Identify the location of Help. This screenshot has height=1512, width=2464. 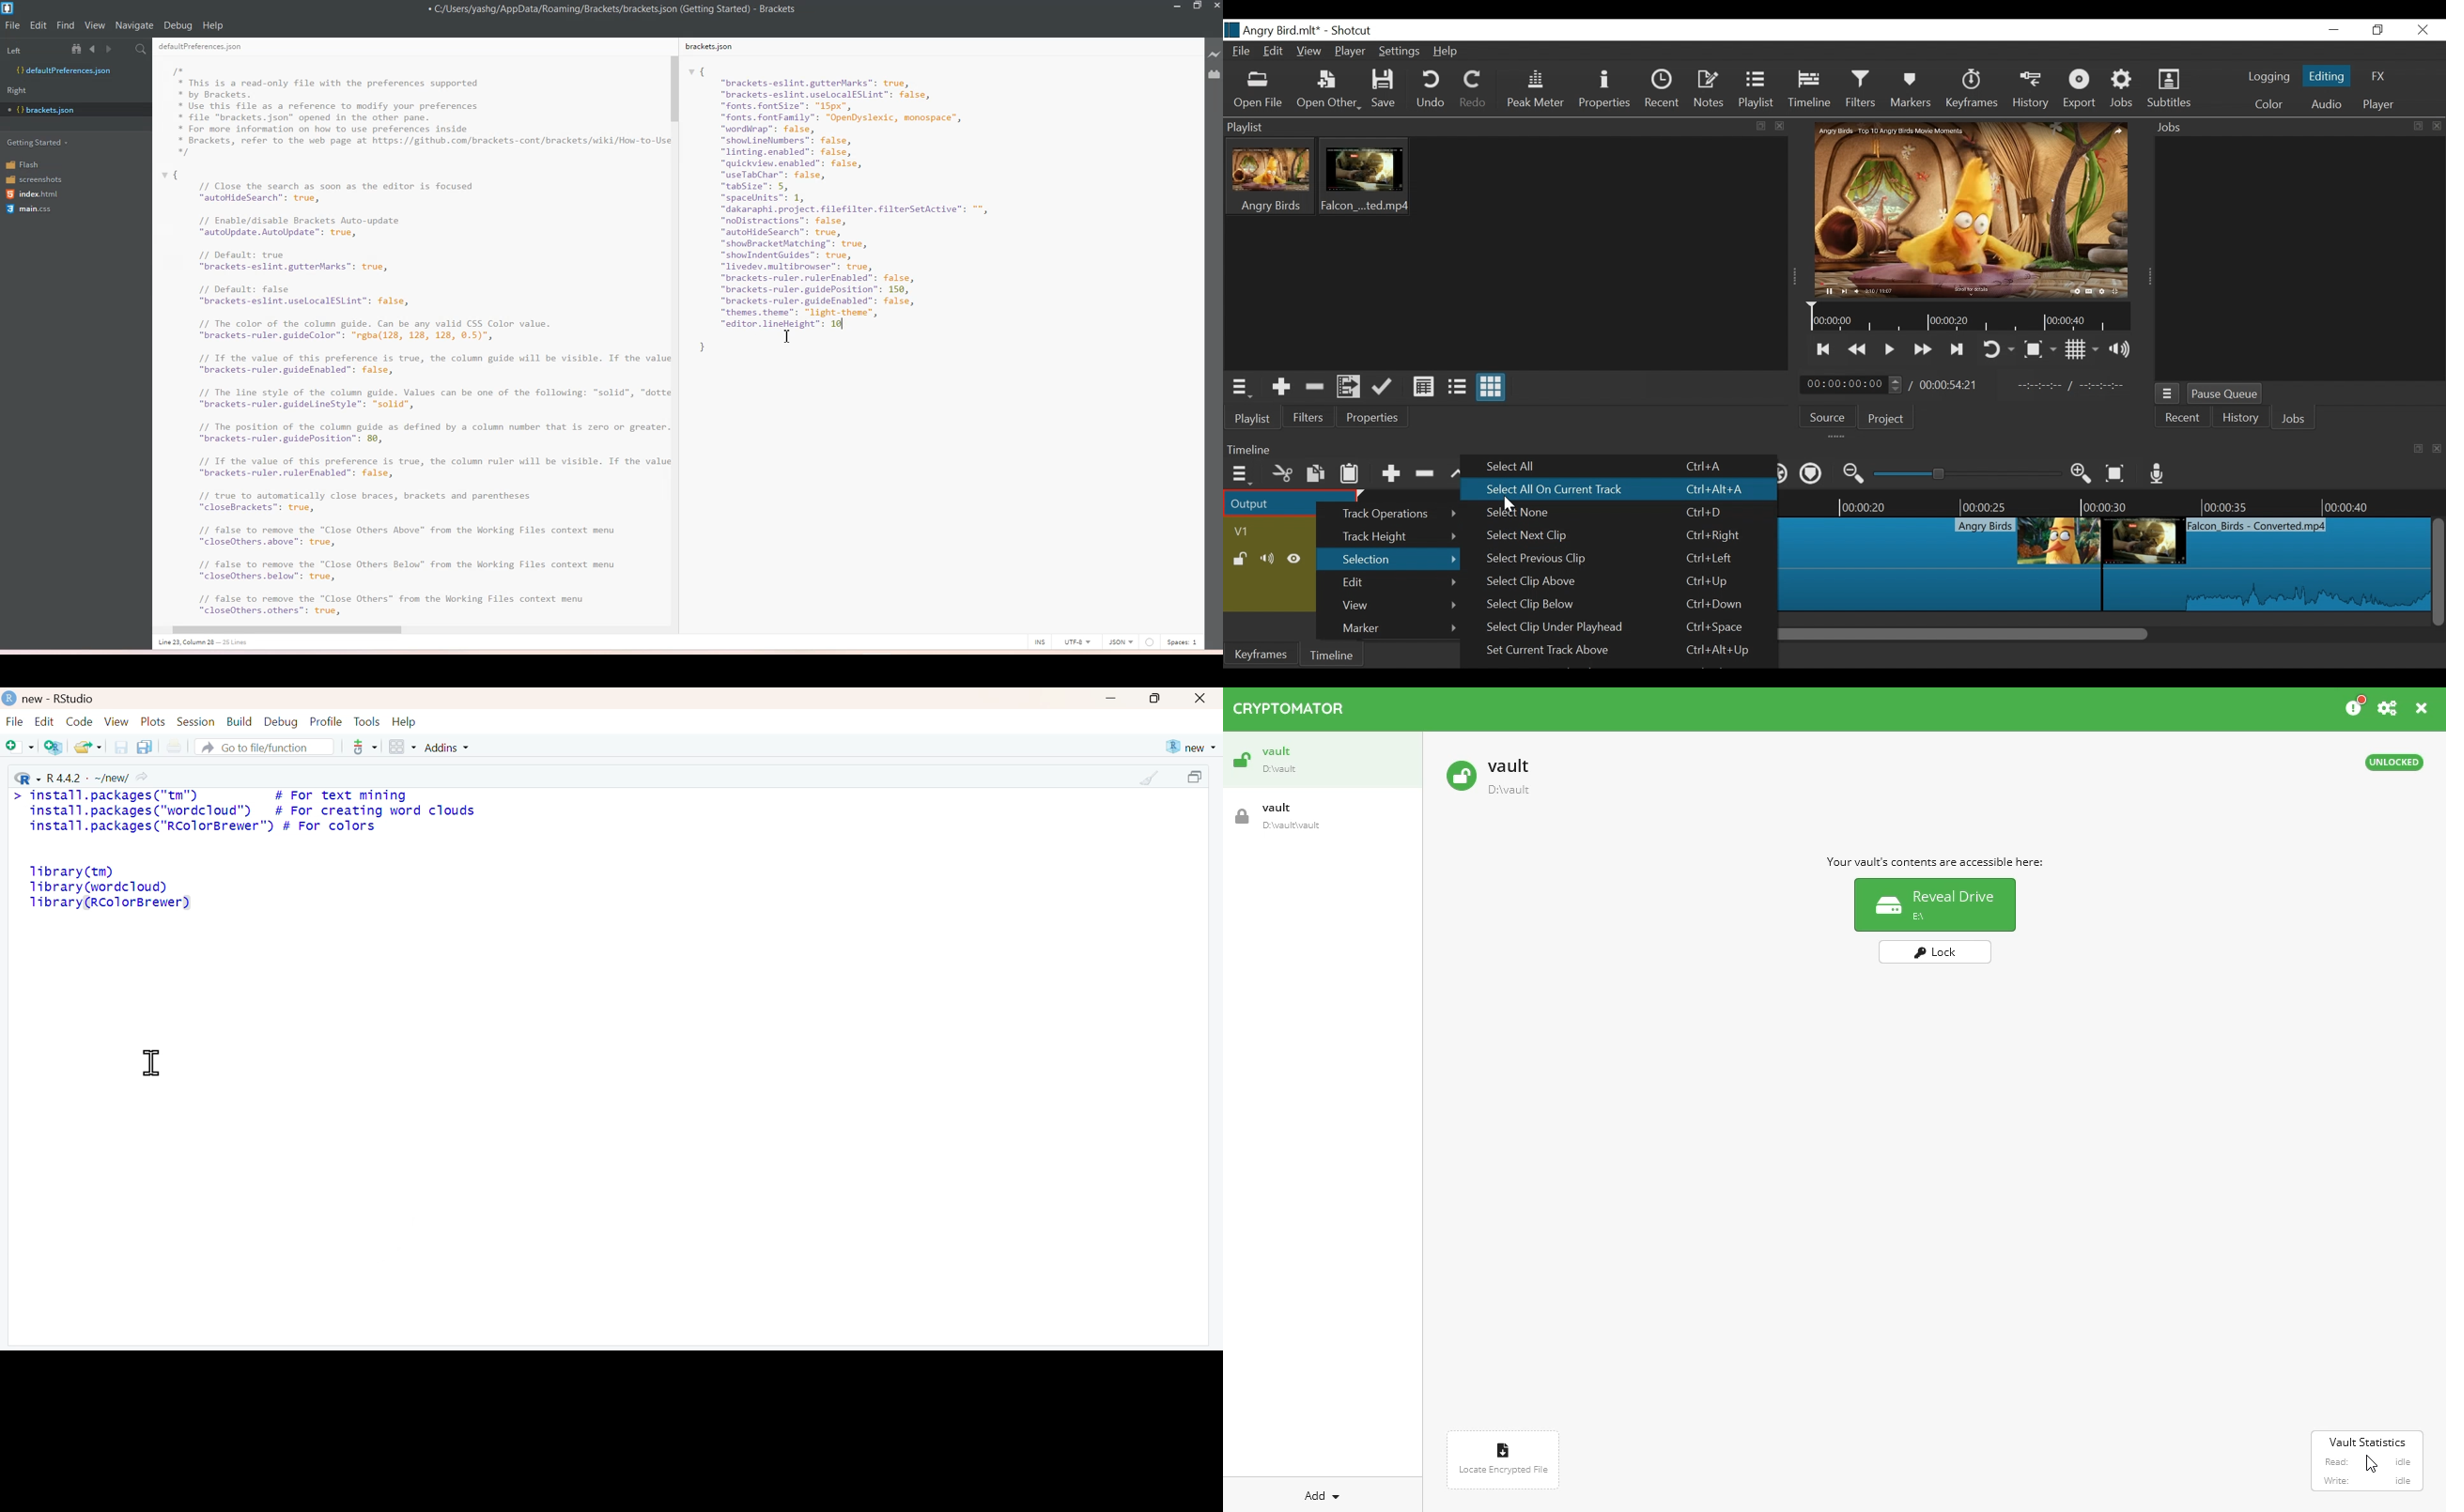
(1446, 52).